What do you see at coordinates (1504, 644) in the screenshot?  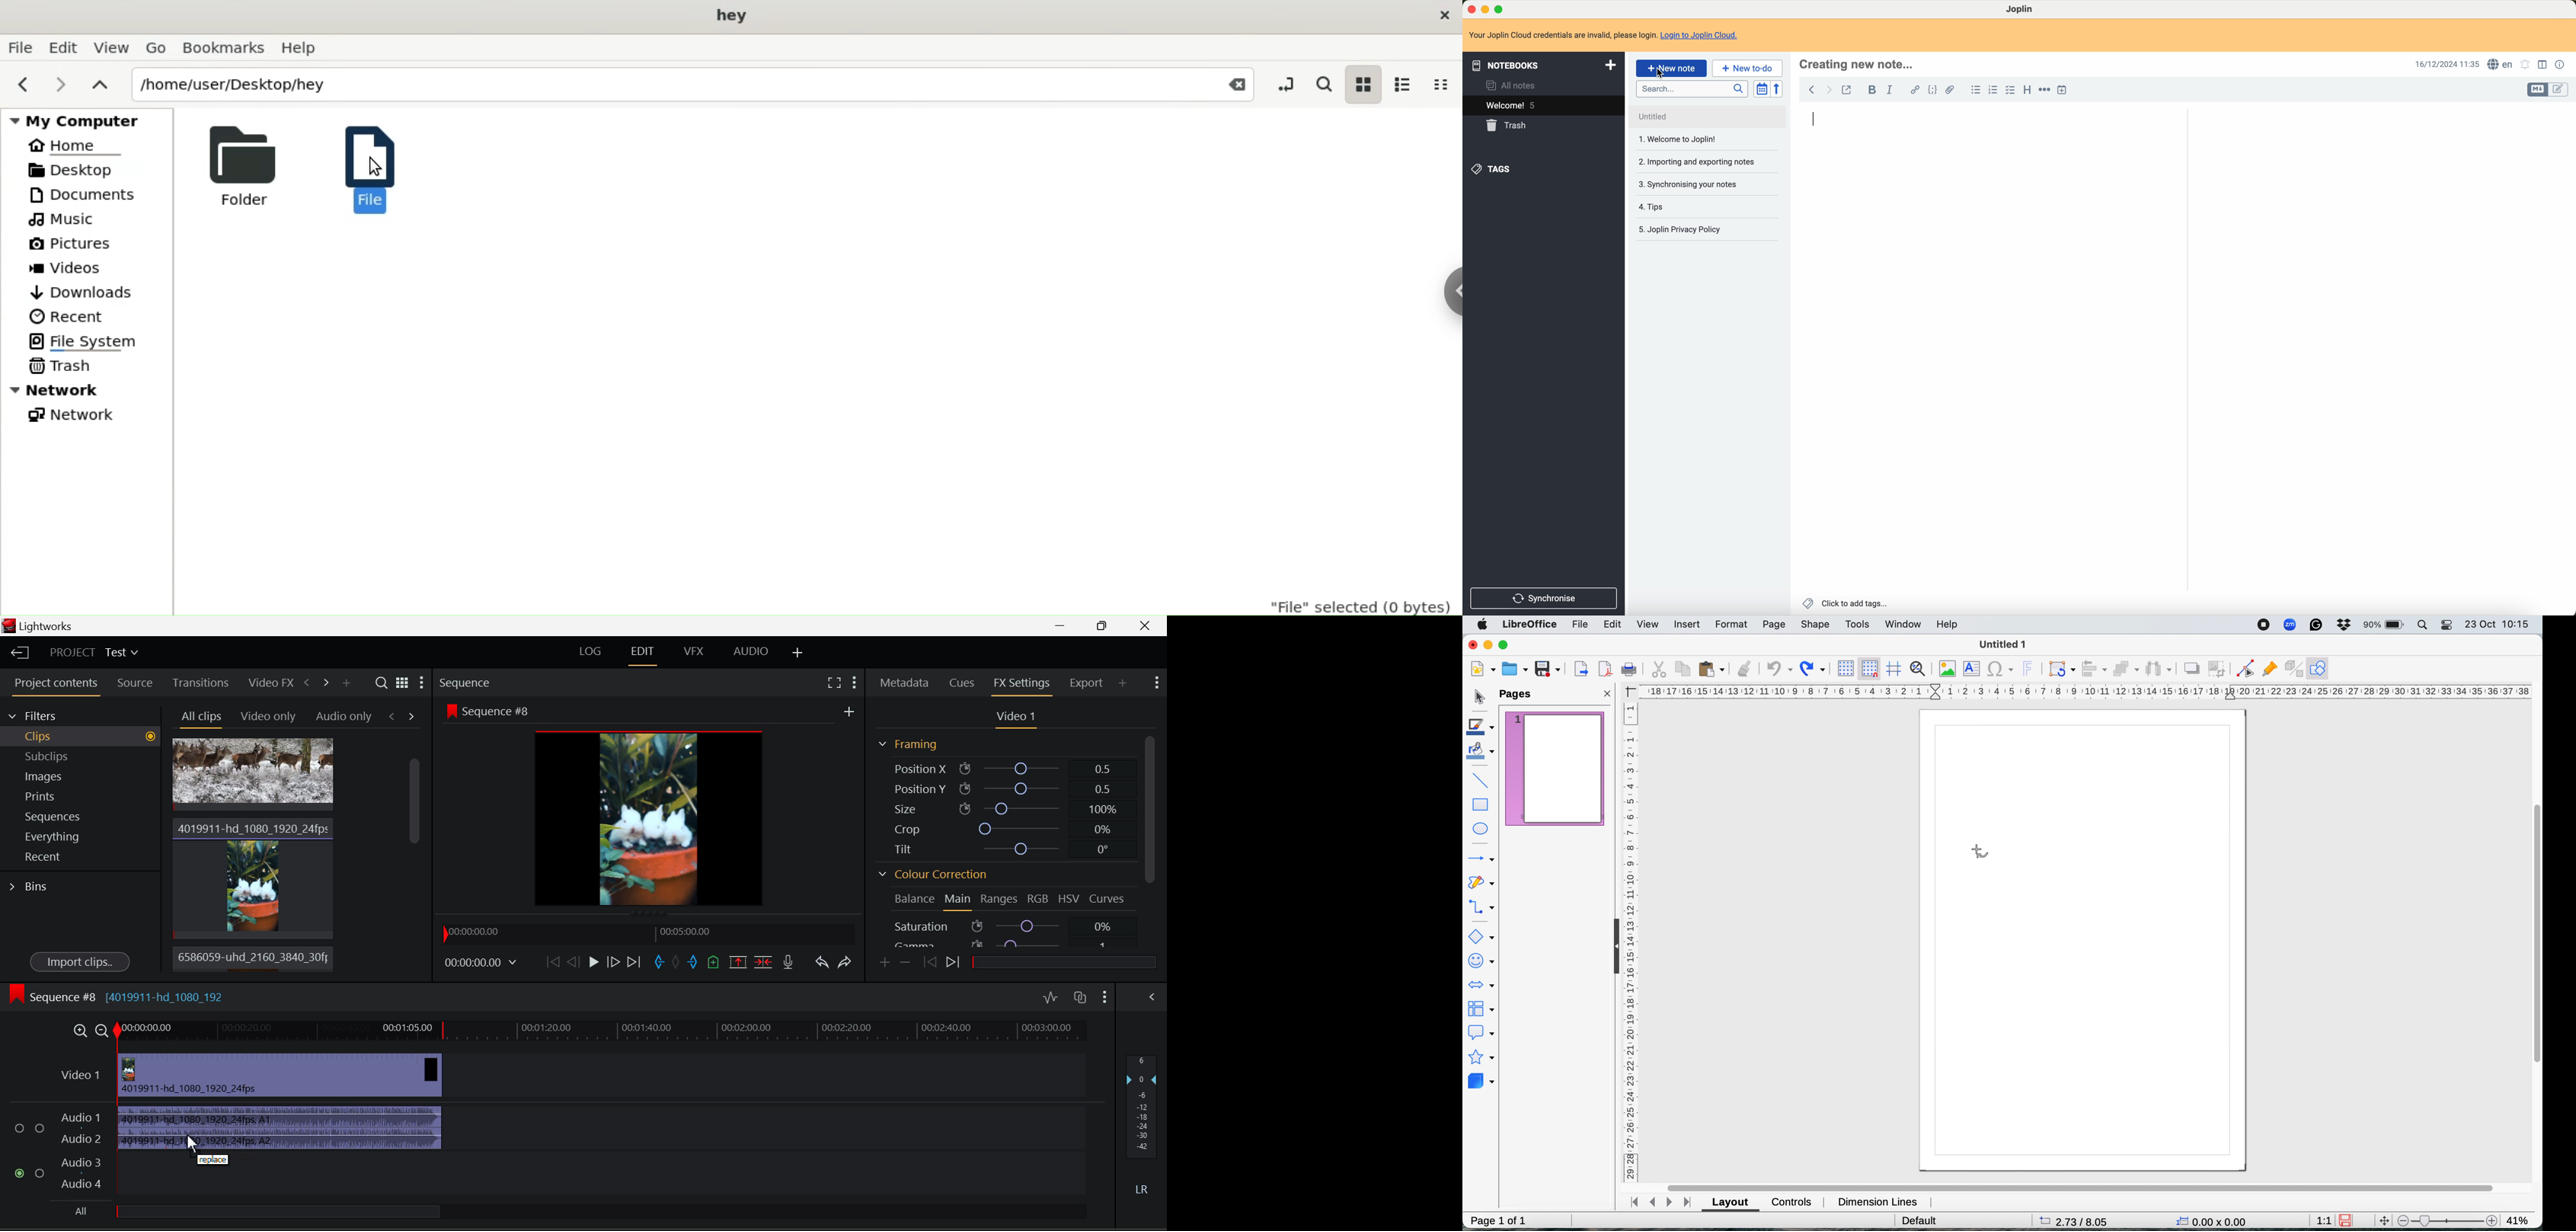 I see `maximise` at bounding box center [1504, 644].